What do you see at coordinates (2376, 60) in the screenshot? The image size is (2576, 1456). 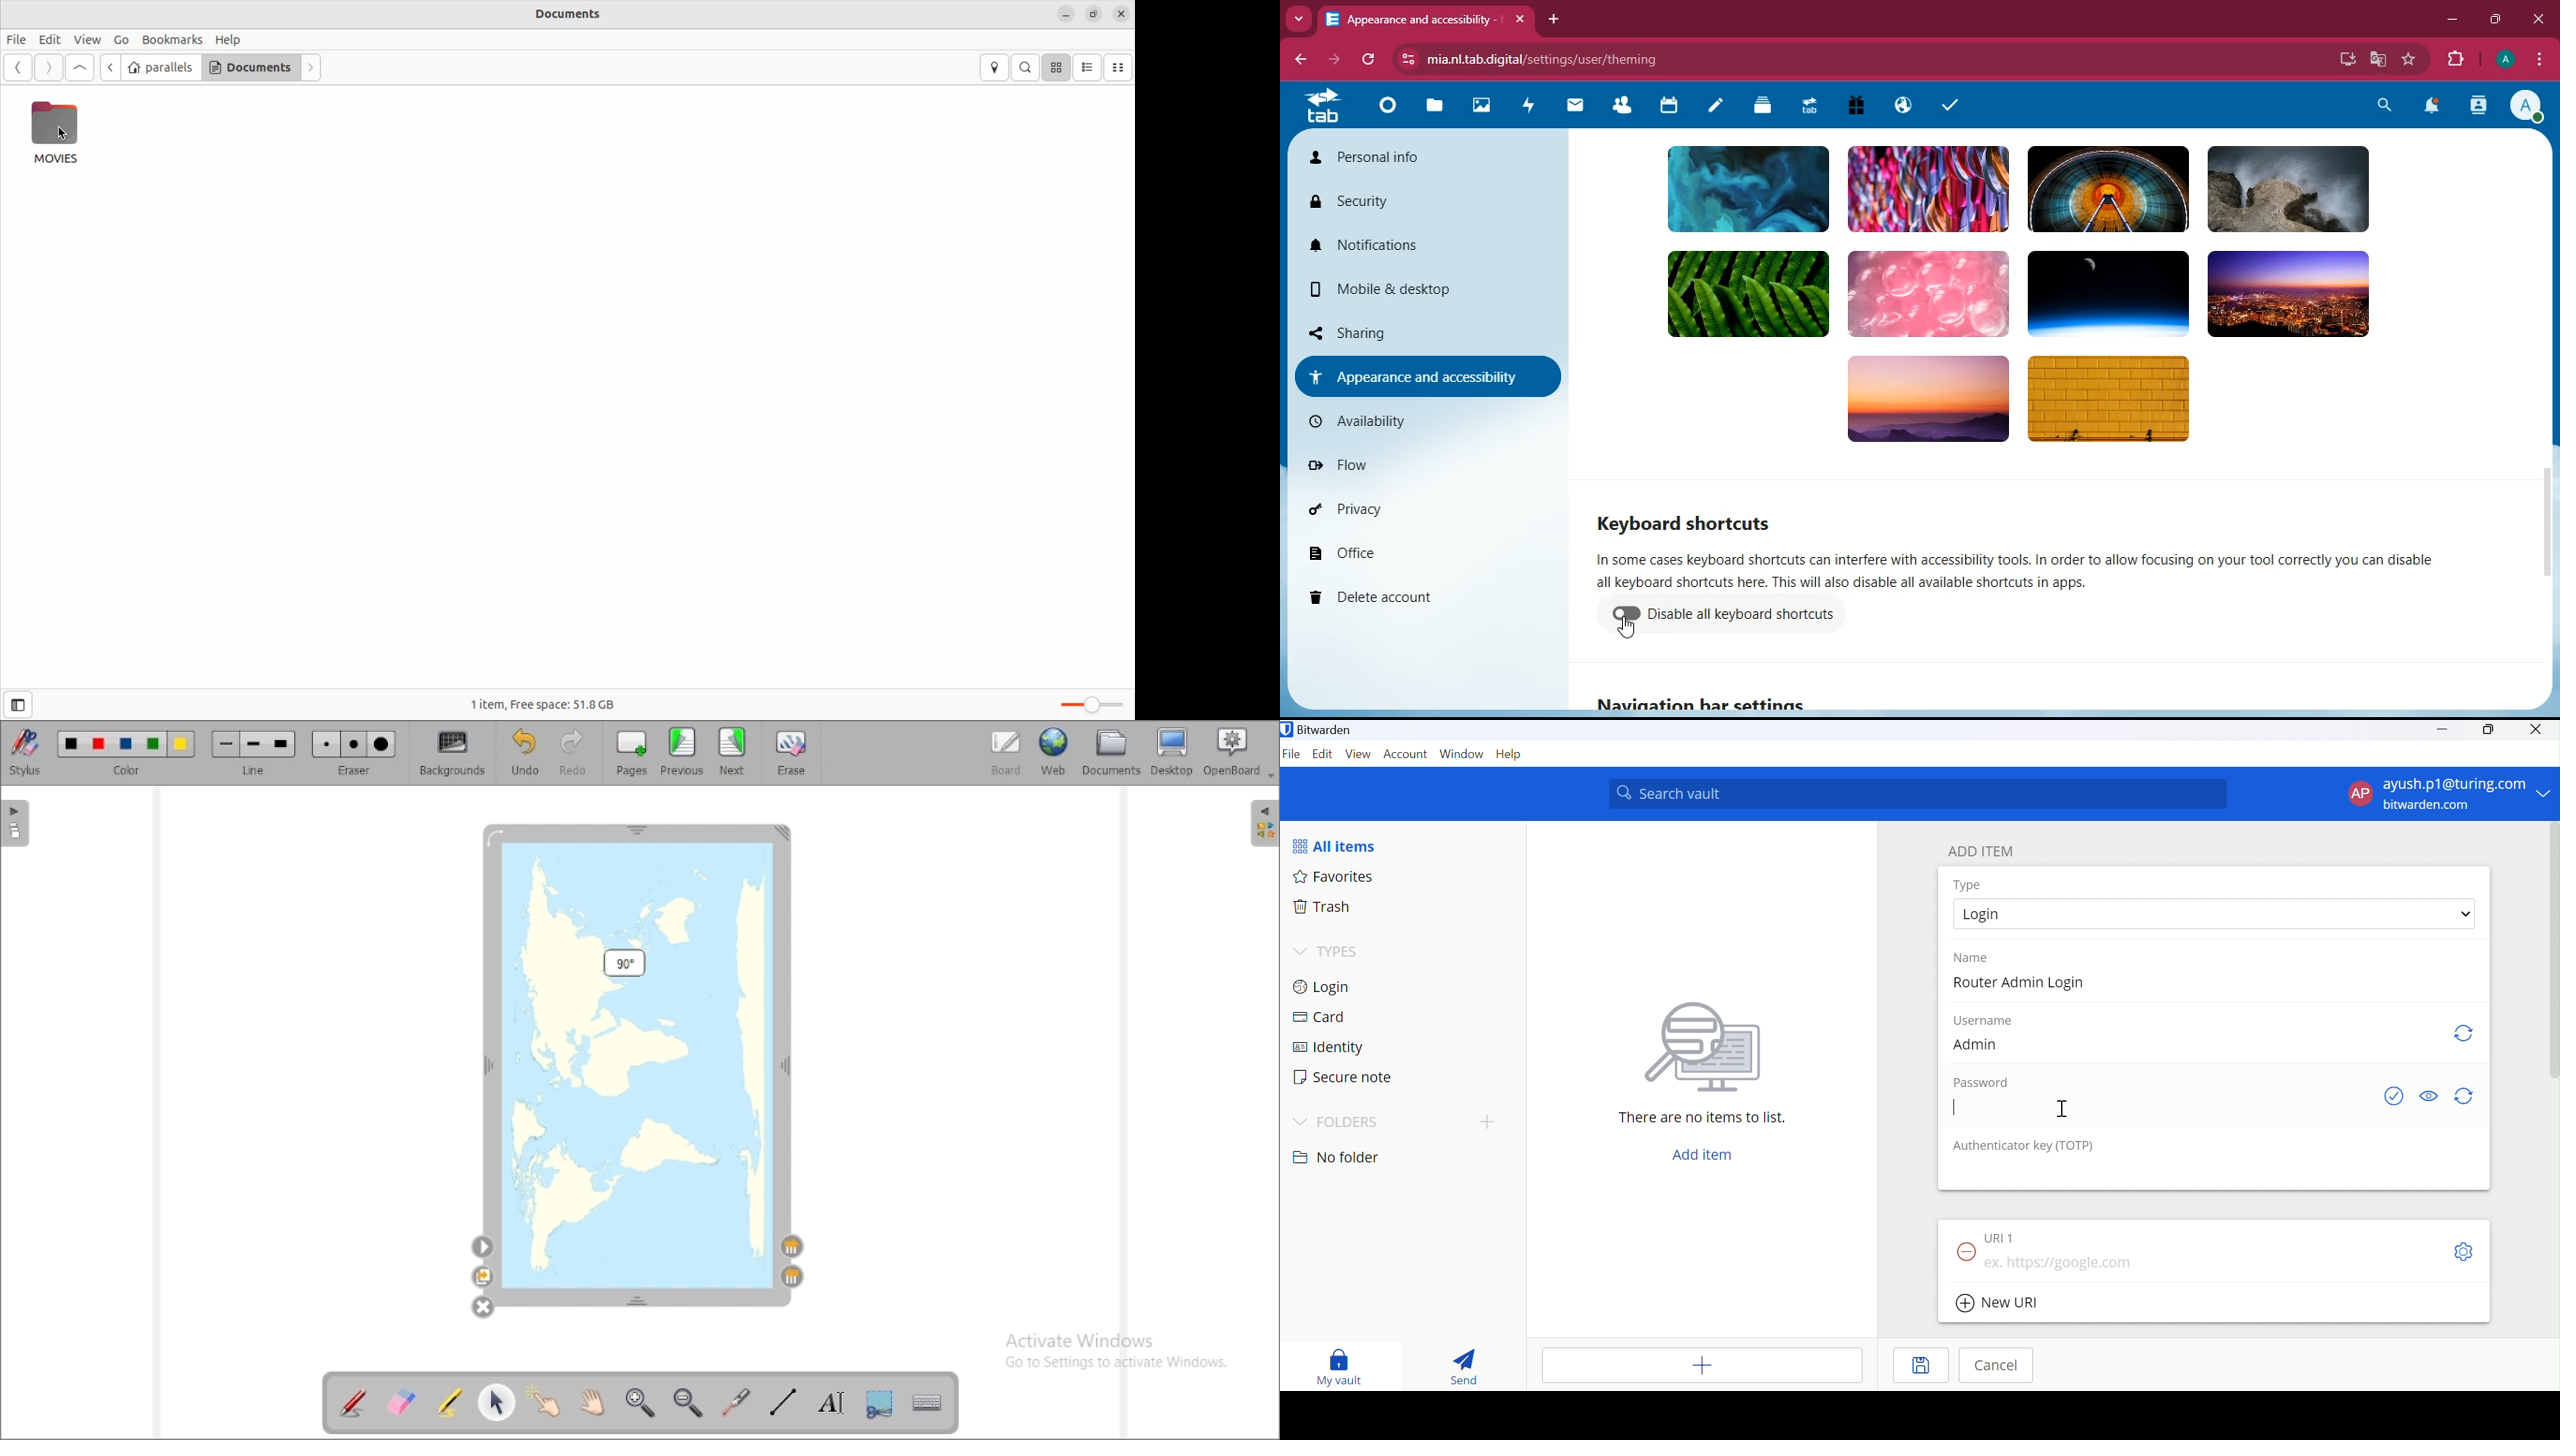 I see `google translate` at bounding box center [2376, 60].